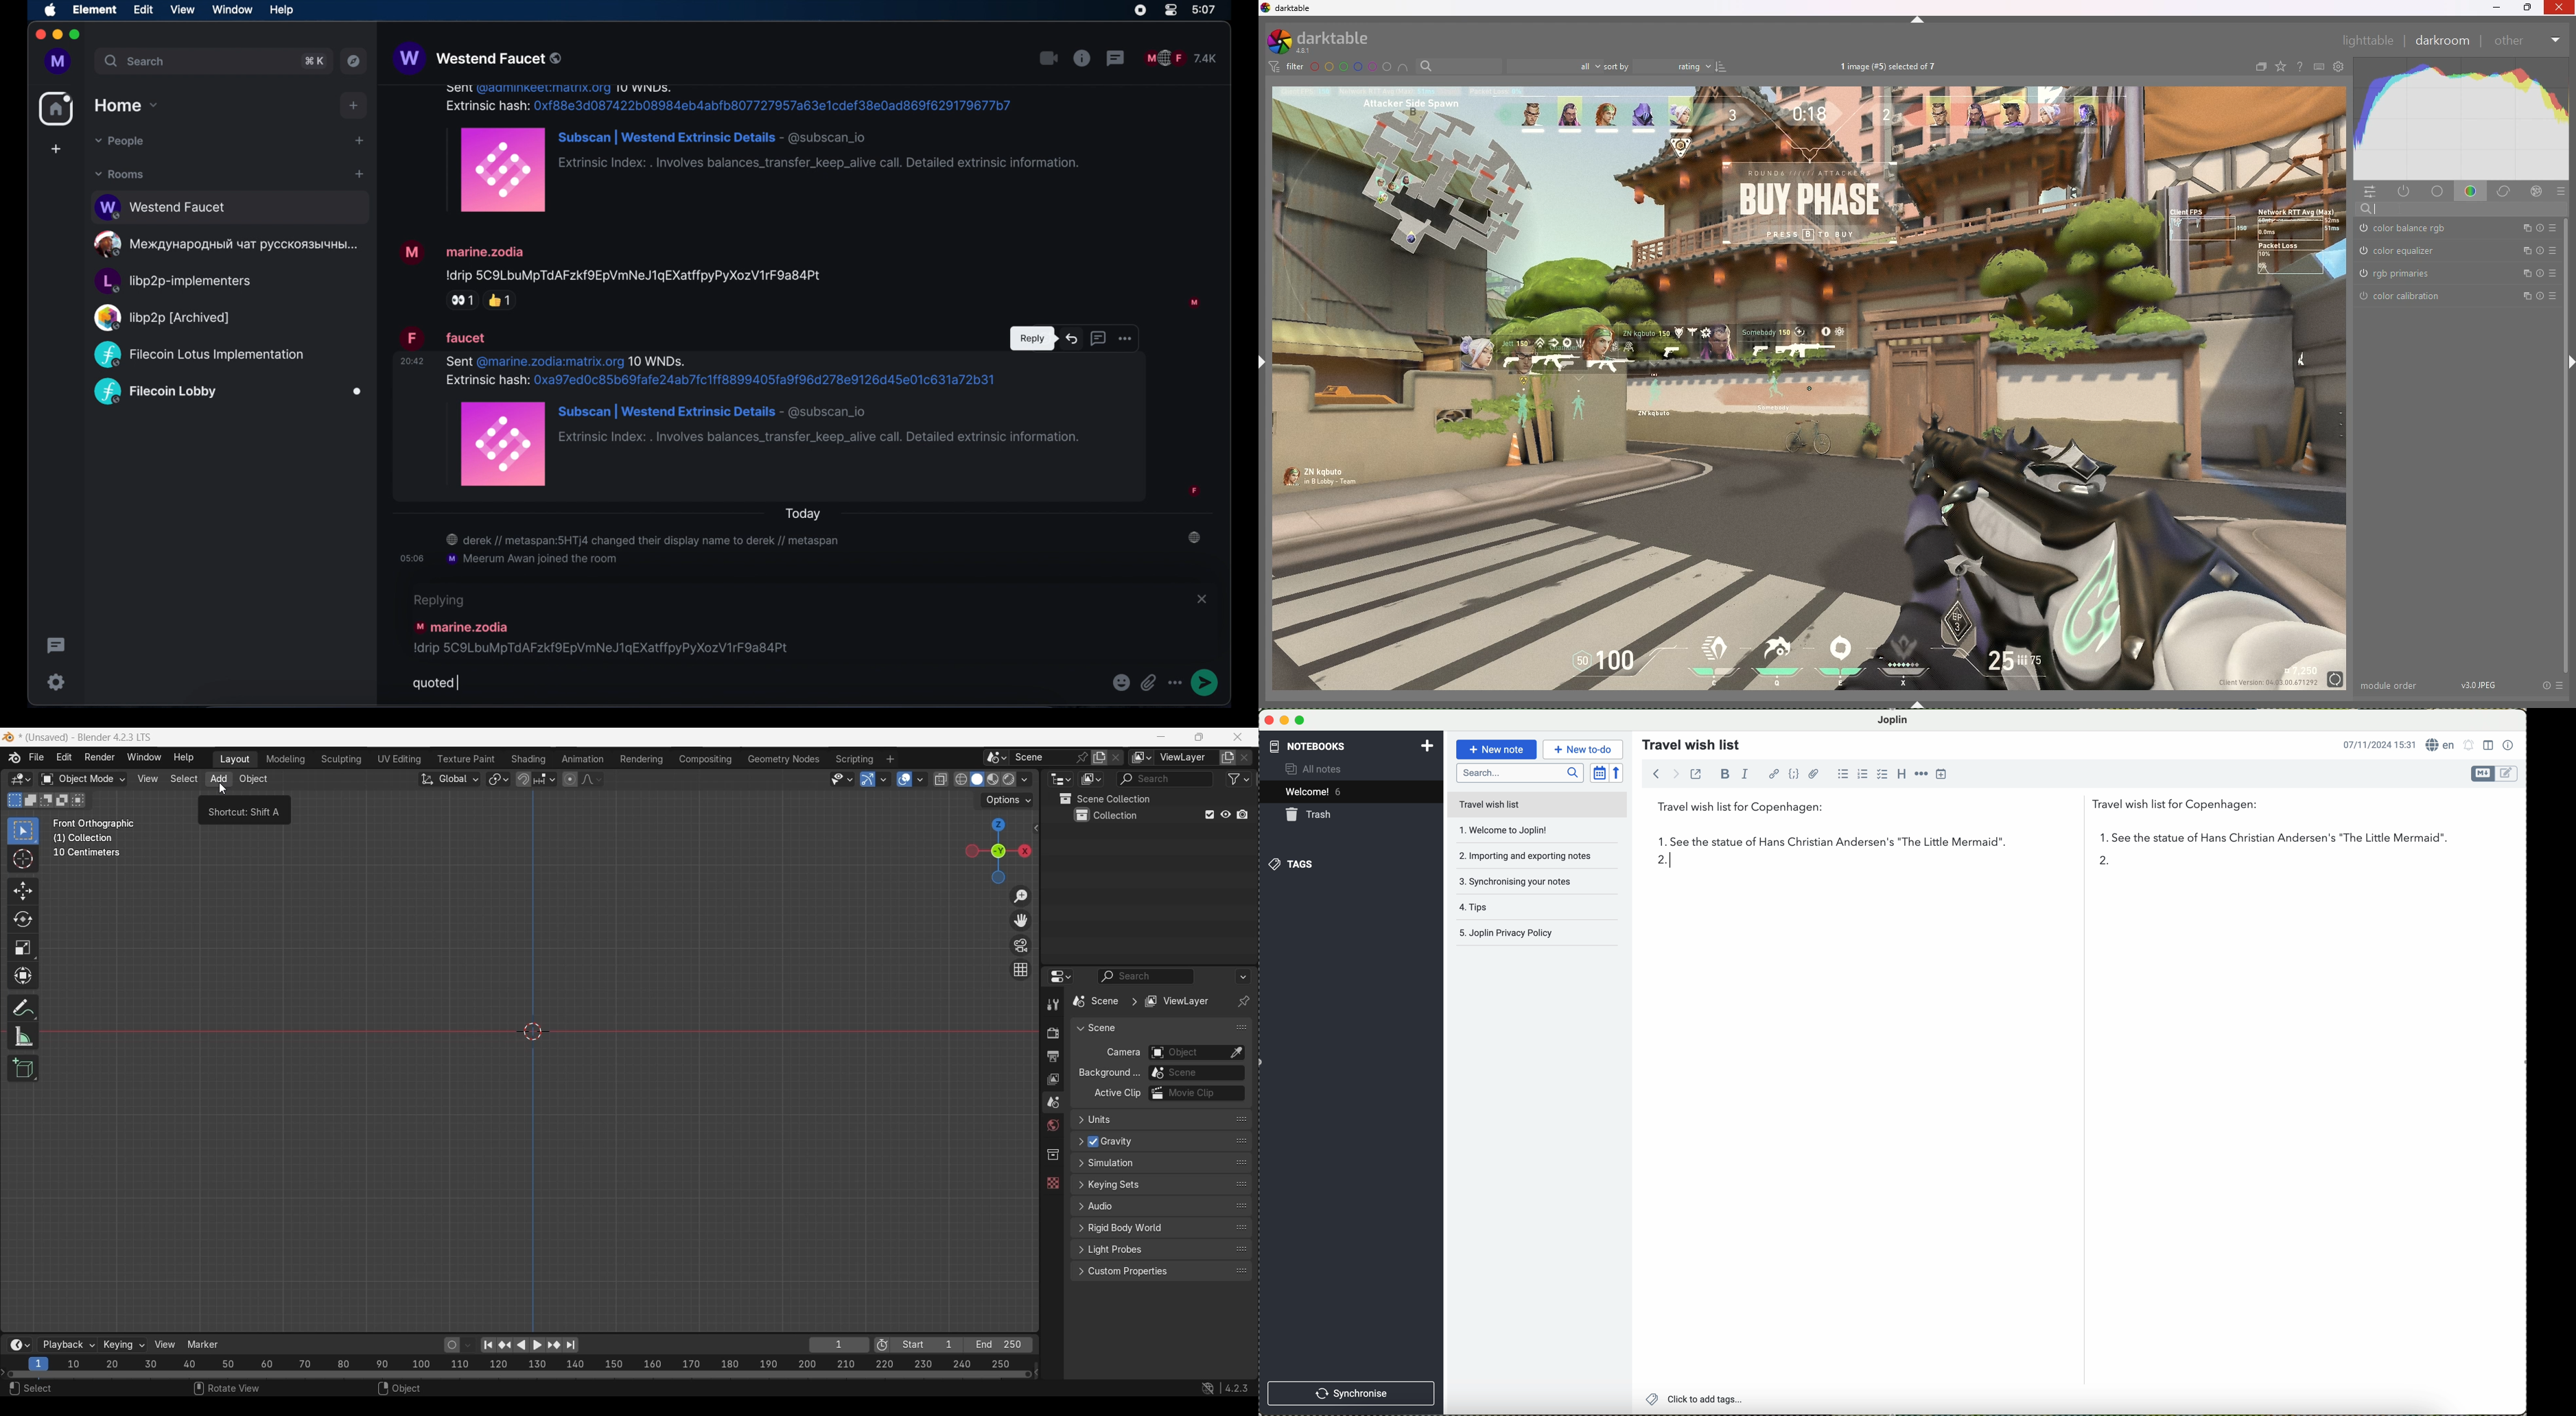 Image resolution: width=2576 pixels, height=1428 pixels. Describe the element at coordinates (498, 779) in the screenshot. I see `Transform pivot point` at that location.